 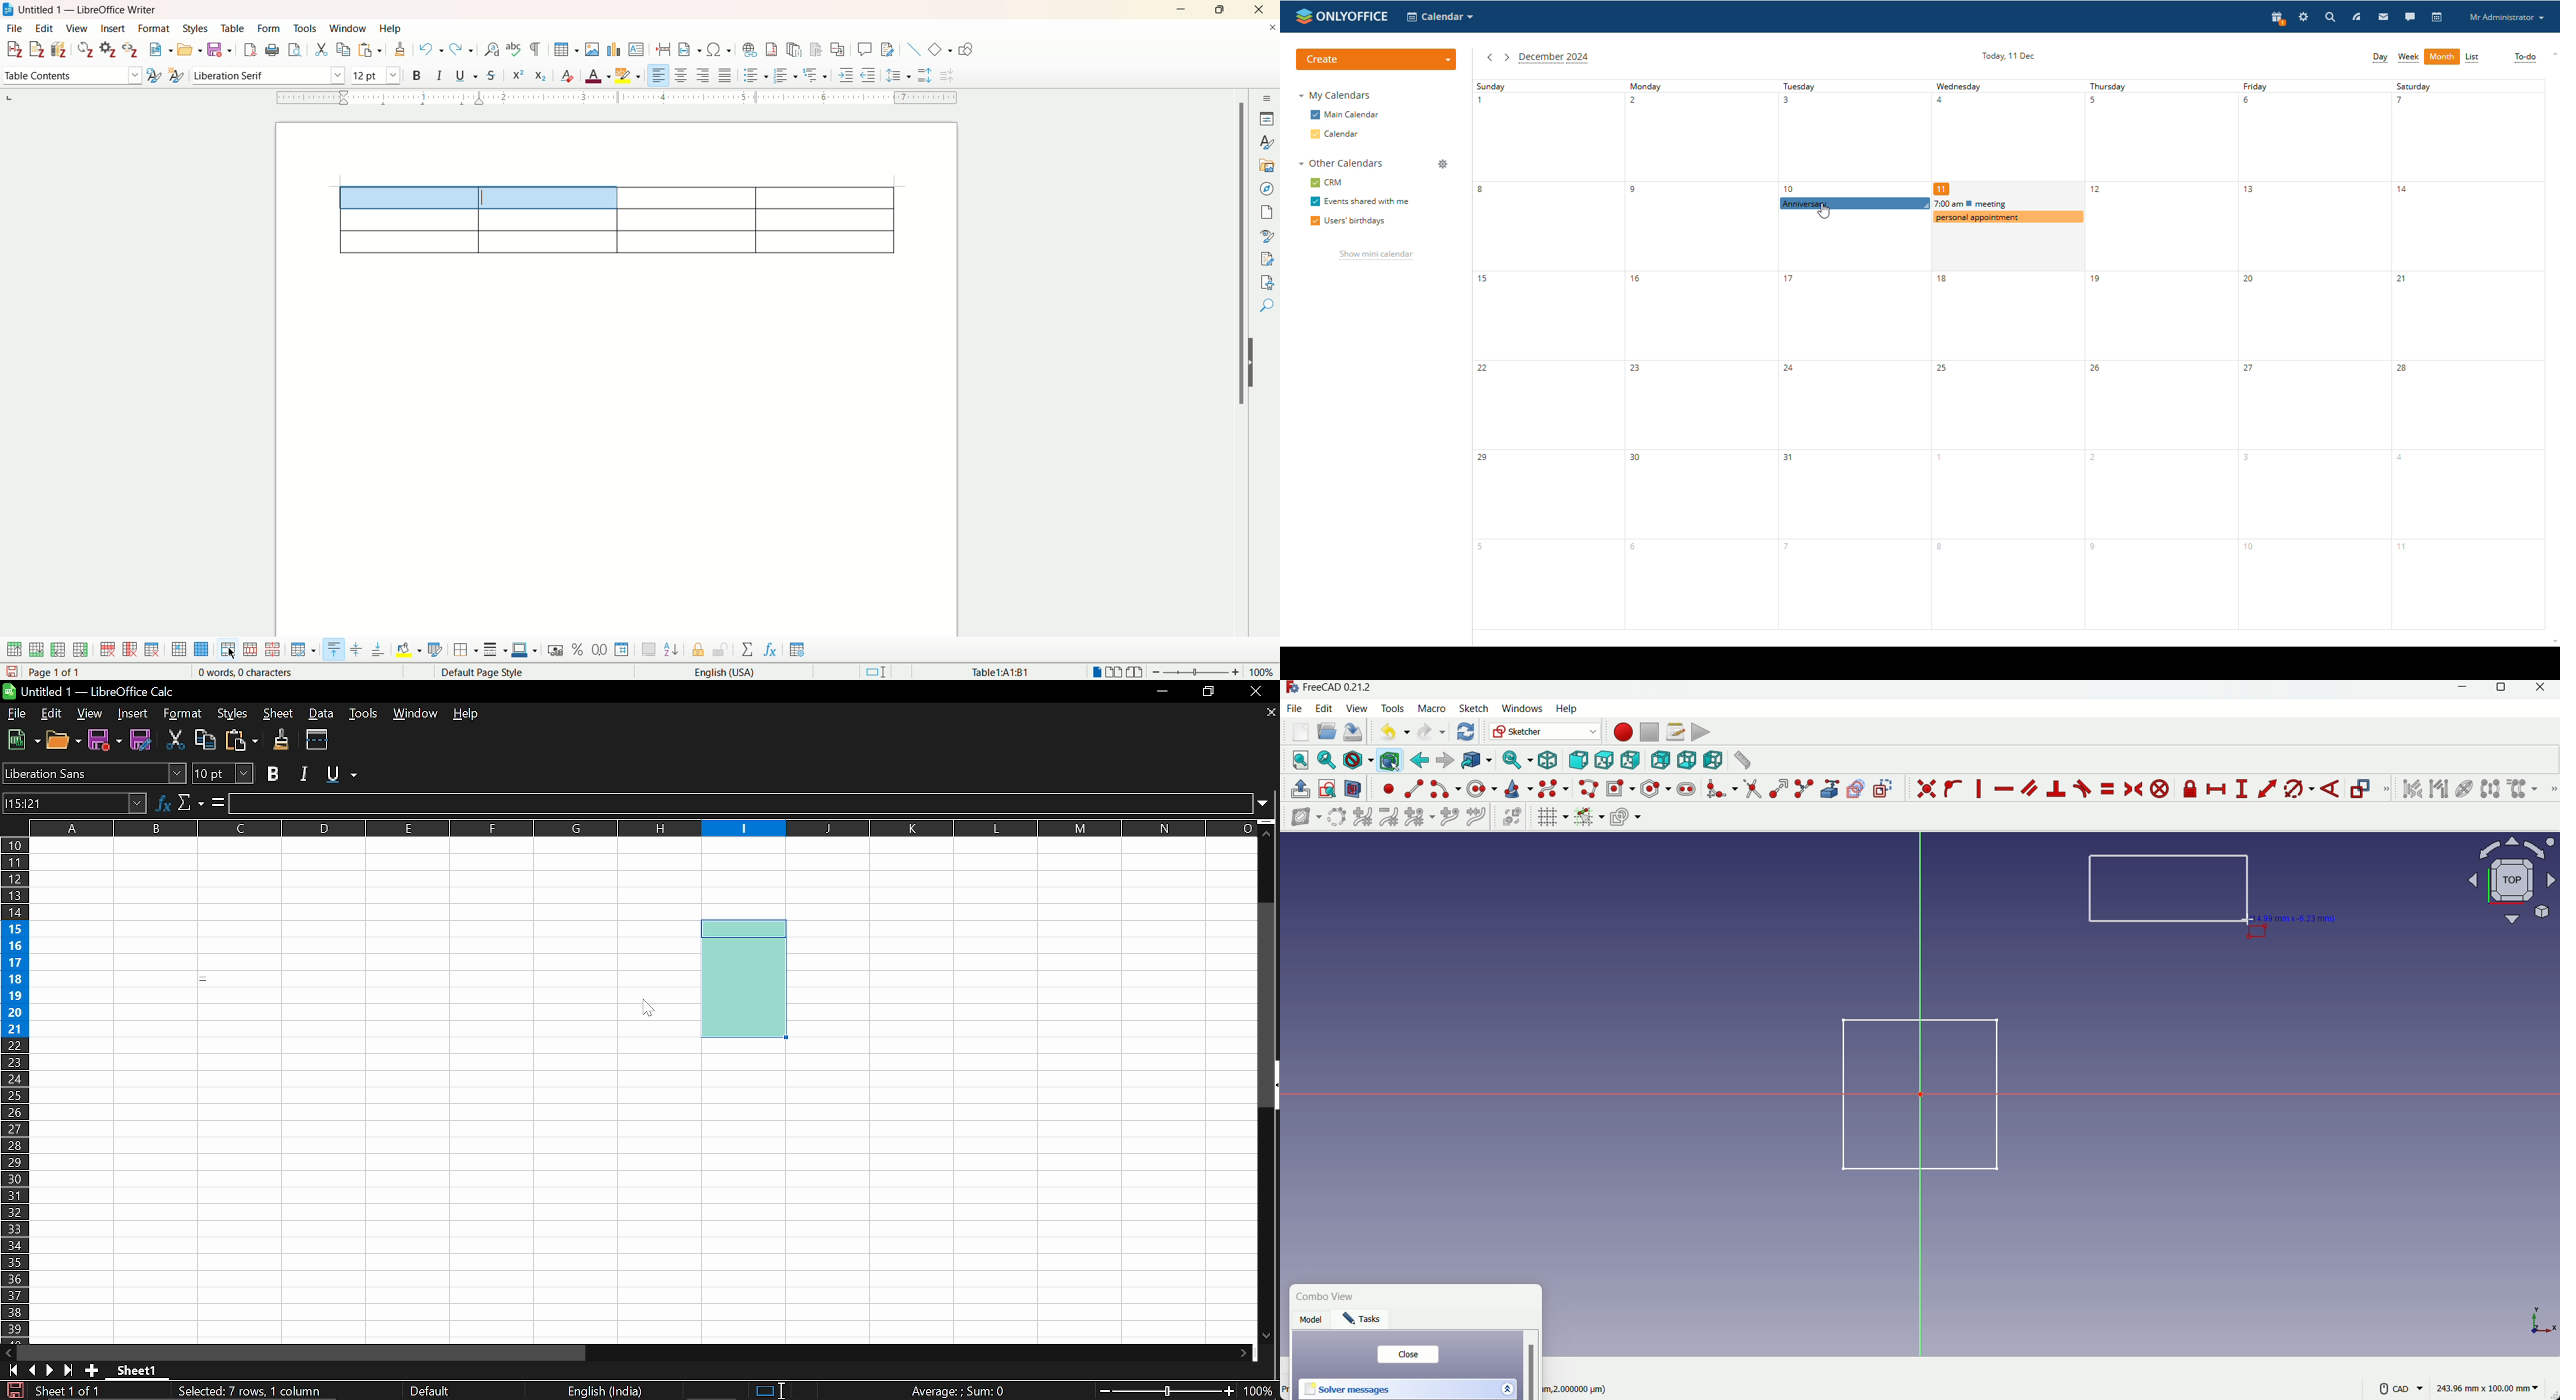 What do you see at coordinates (441, 77) in the screenshot?
I see `italics` at bounding box center [441, 77].